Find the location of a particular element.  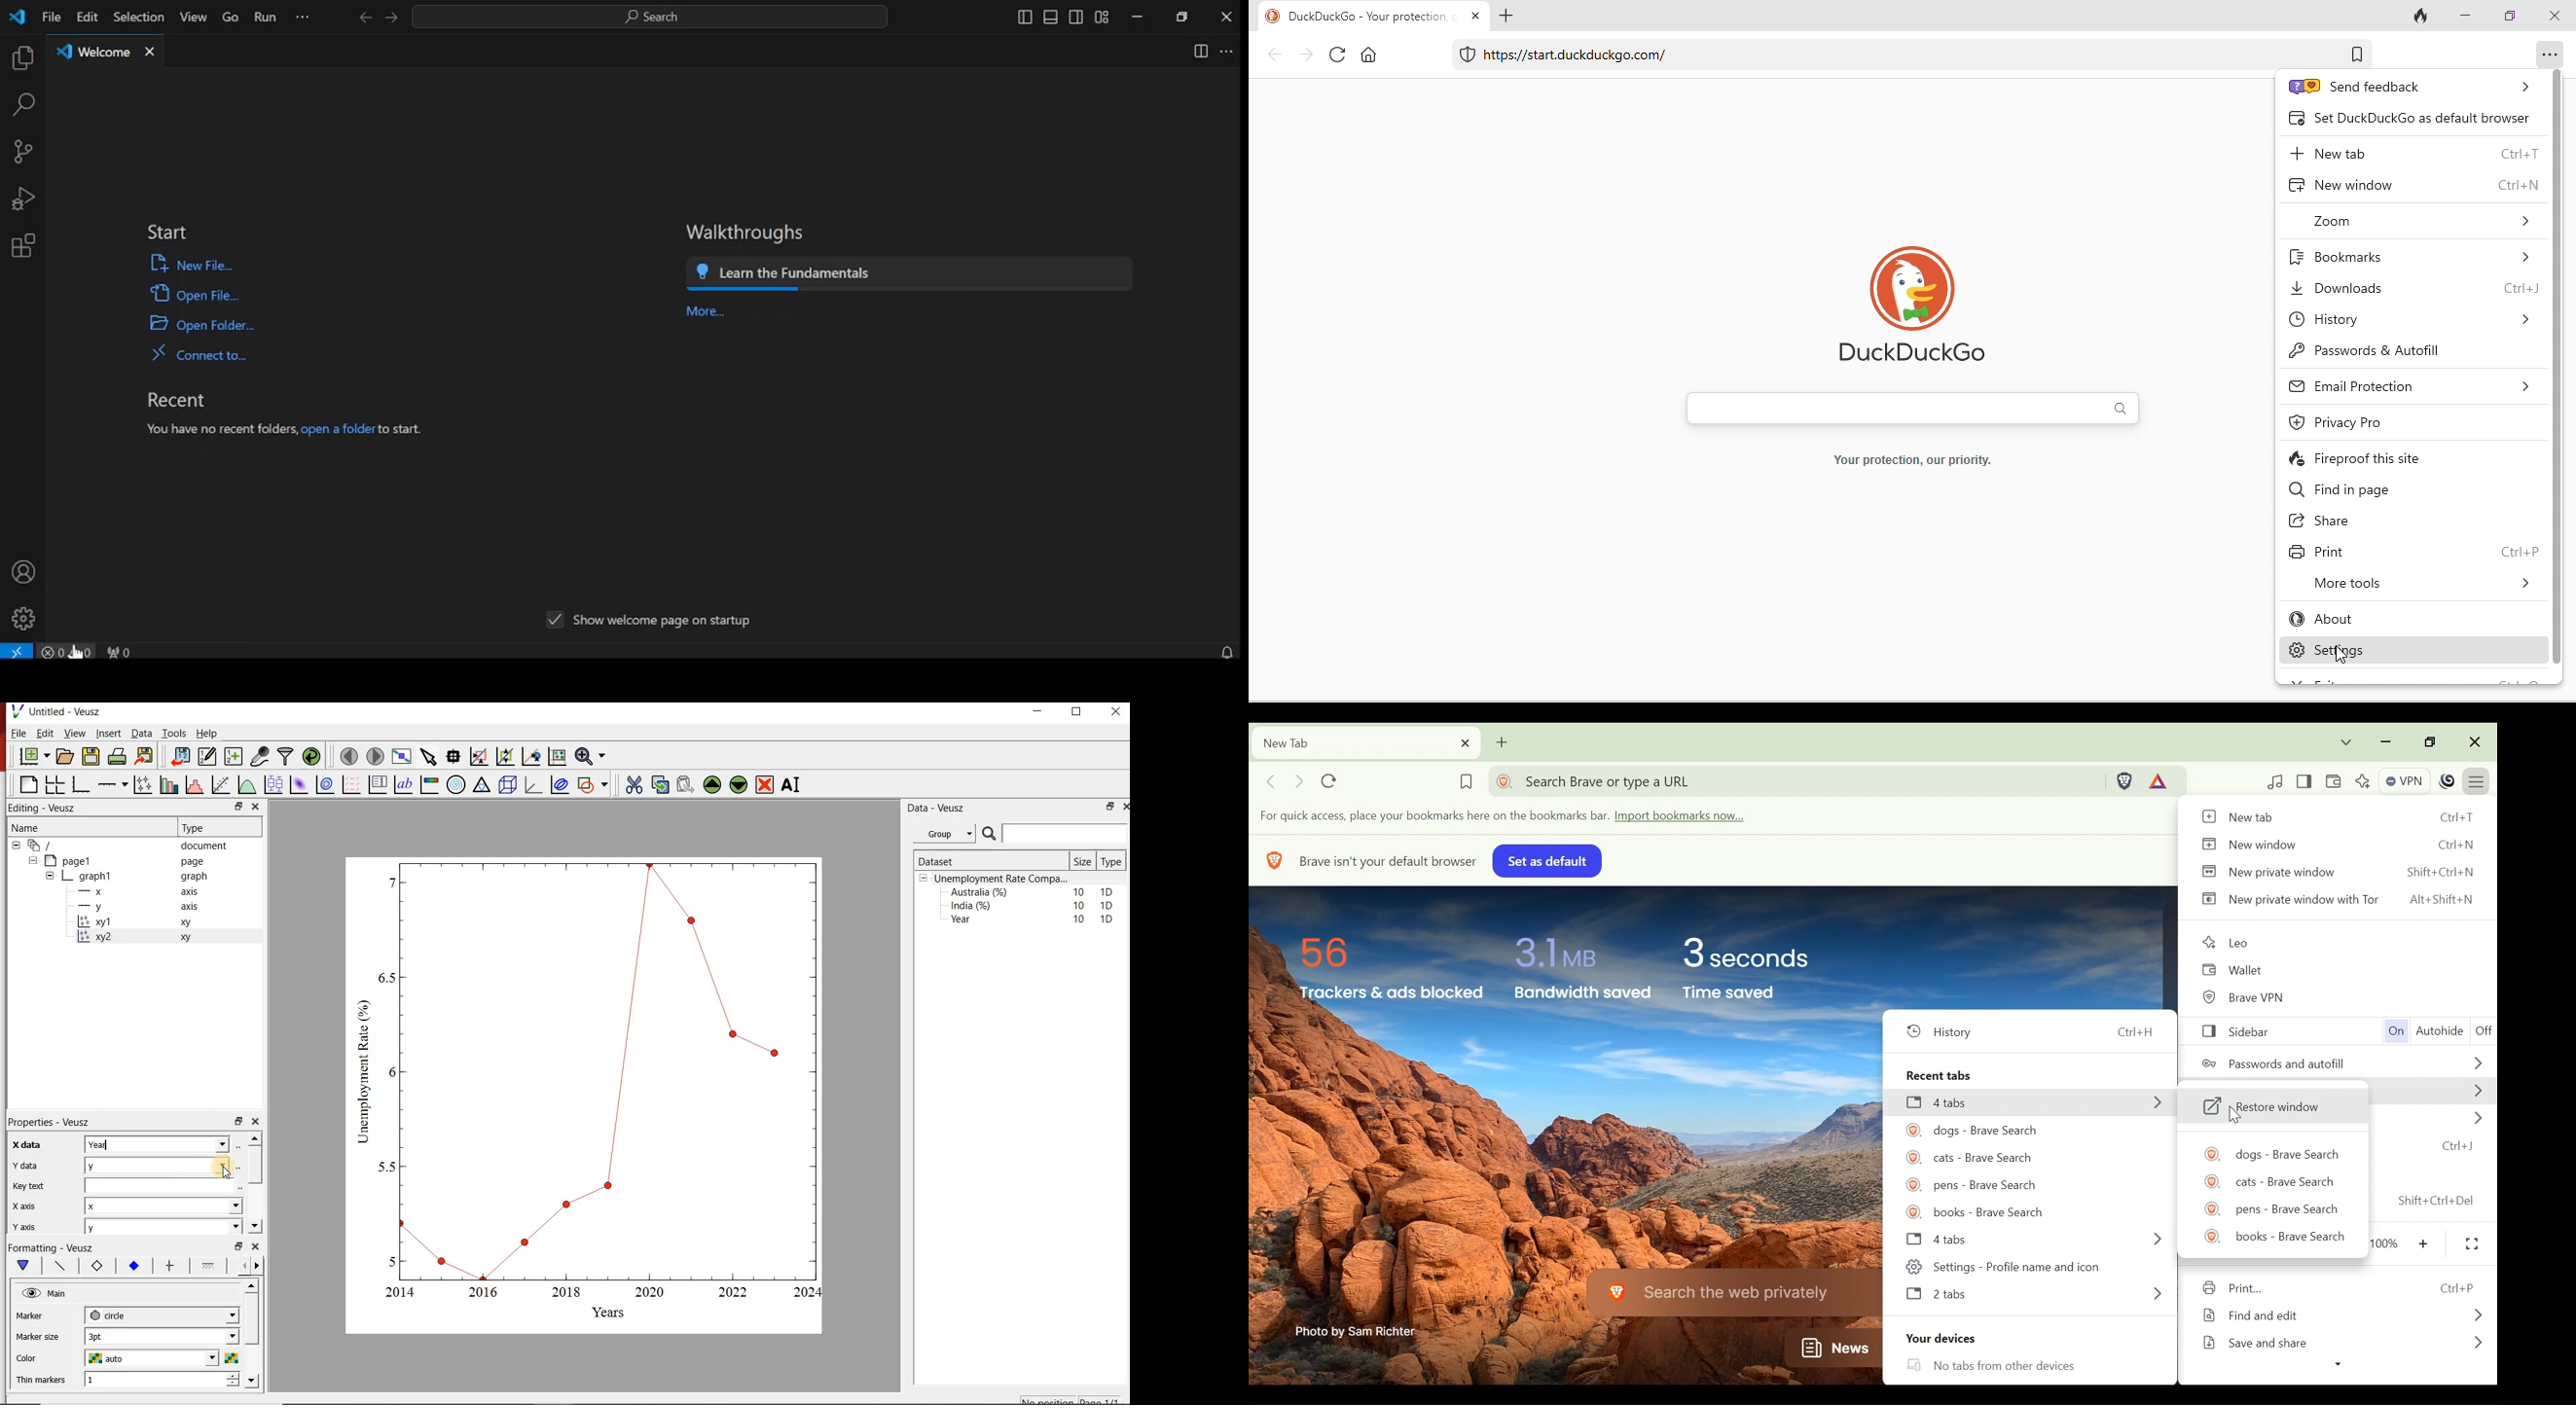

walkthroughs is located at coordinates (746, 232).